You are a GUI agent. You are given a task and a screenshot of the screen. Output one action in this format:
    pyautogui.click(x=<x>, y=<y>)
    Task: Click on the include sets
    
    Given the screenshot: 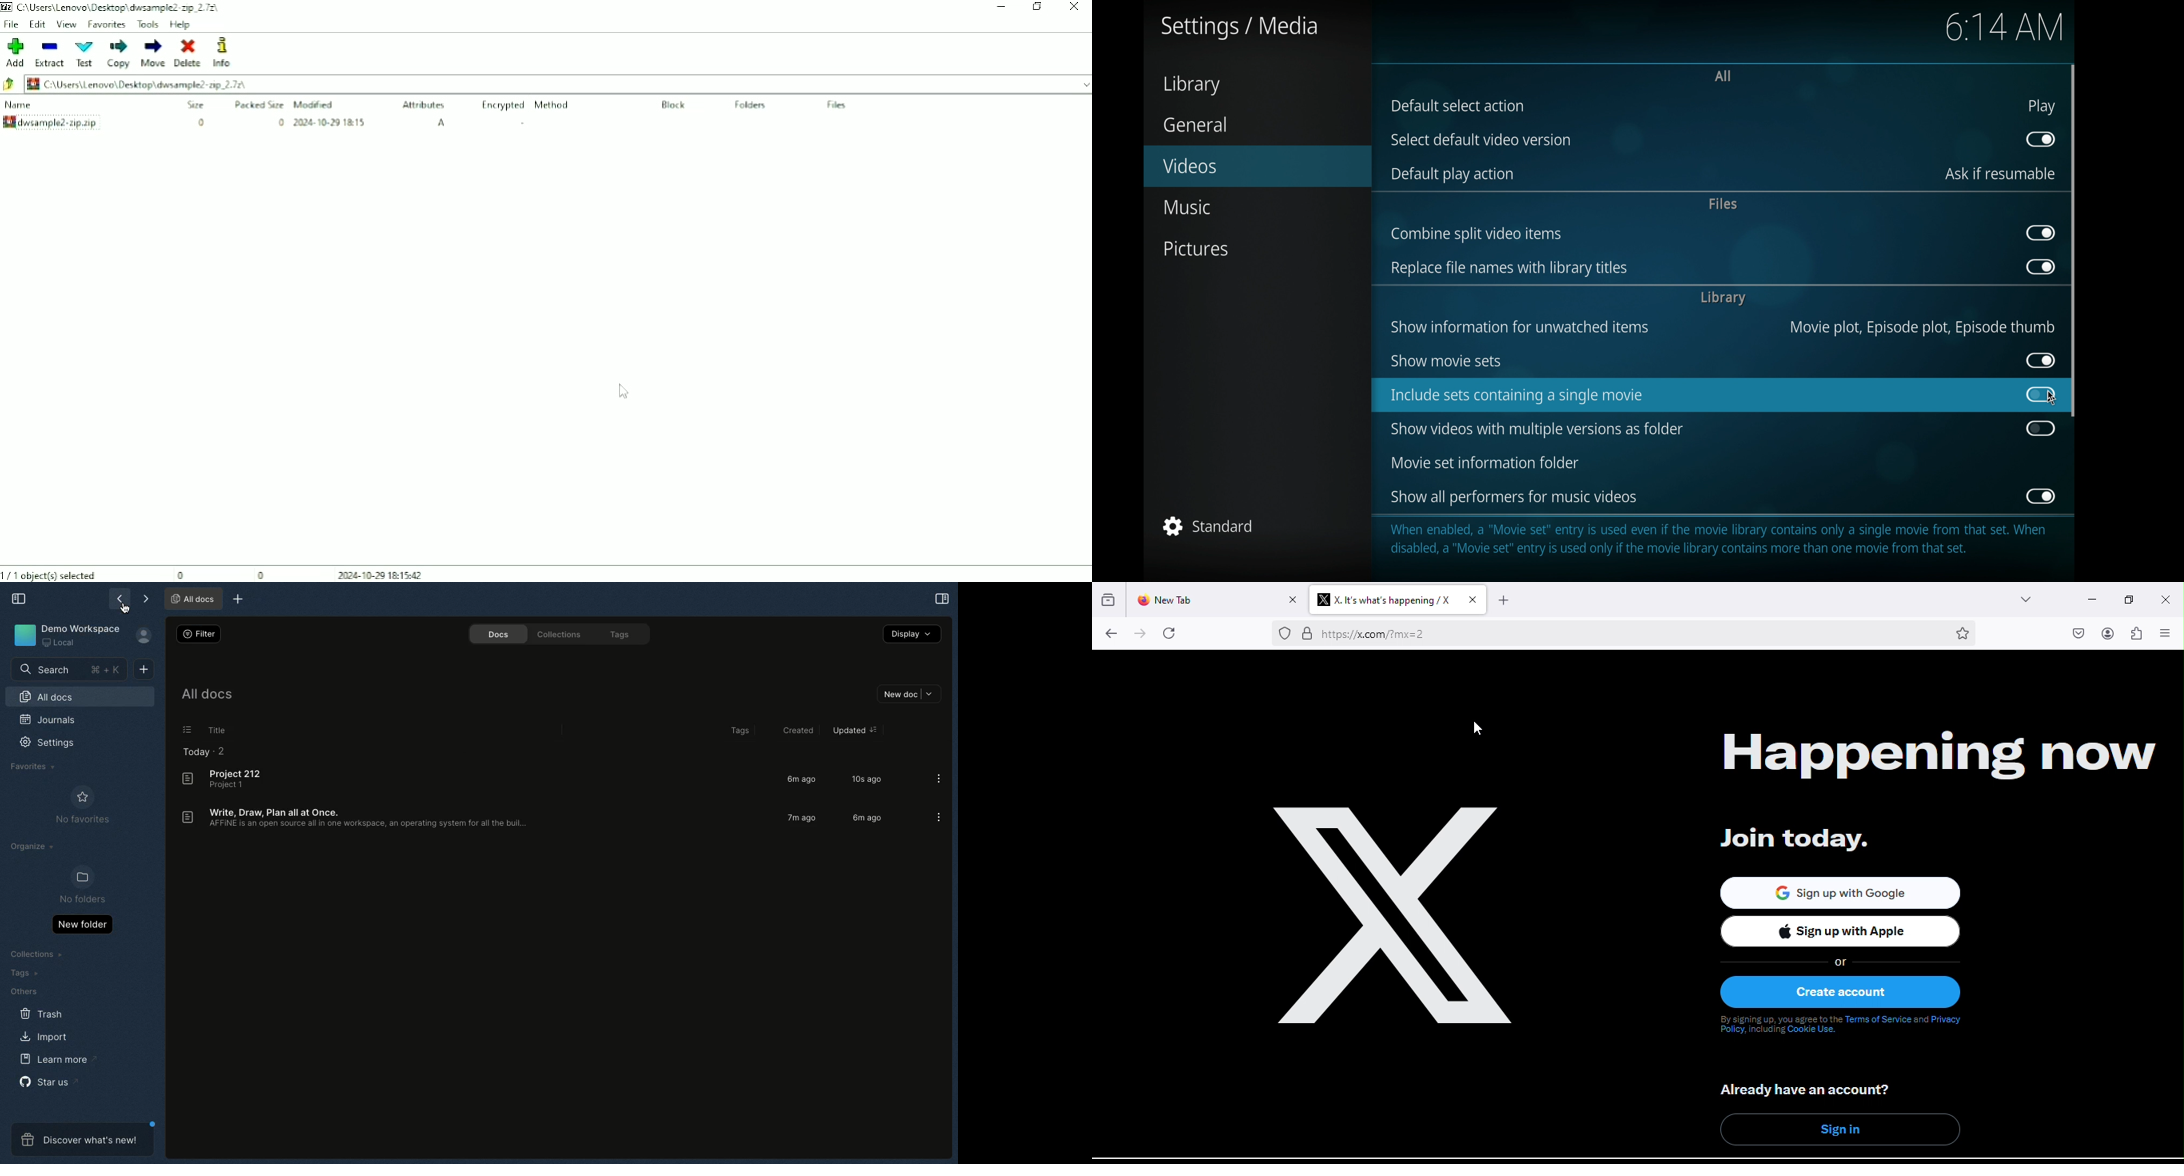 What is the action you would take?
    pyautogui.click(x=1514, y=396)
    